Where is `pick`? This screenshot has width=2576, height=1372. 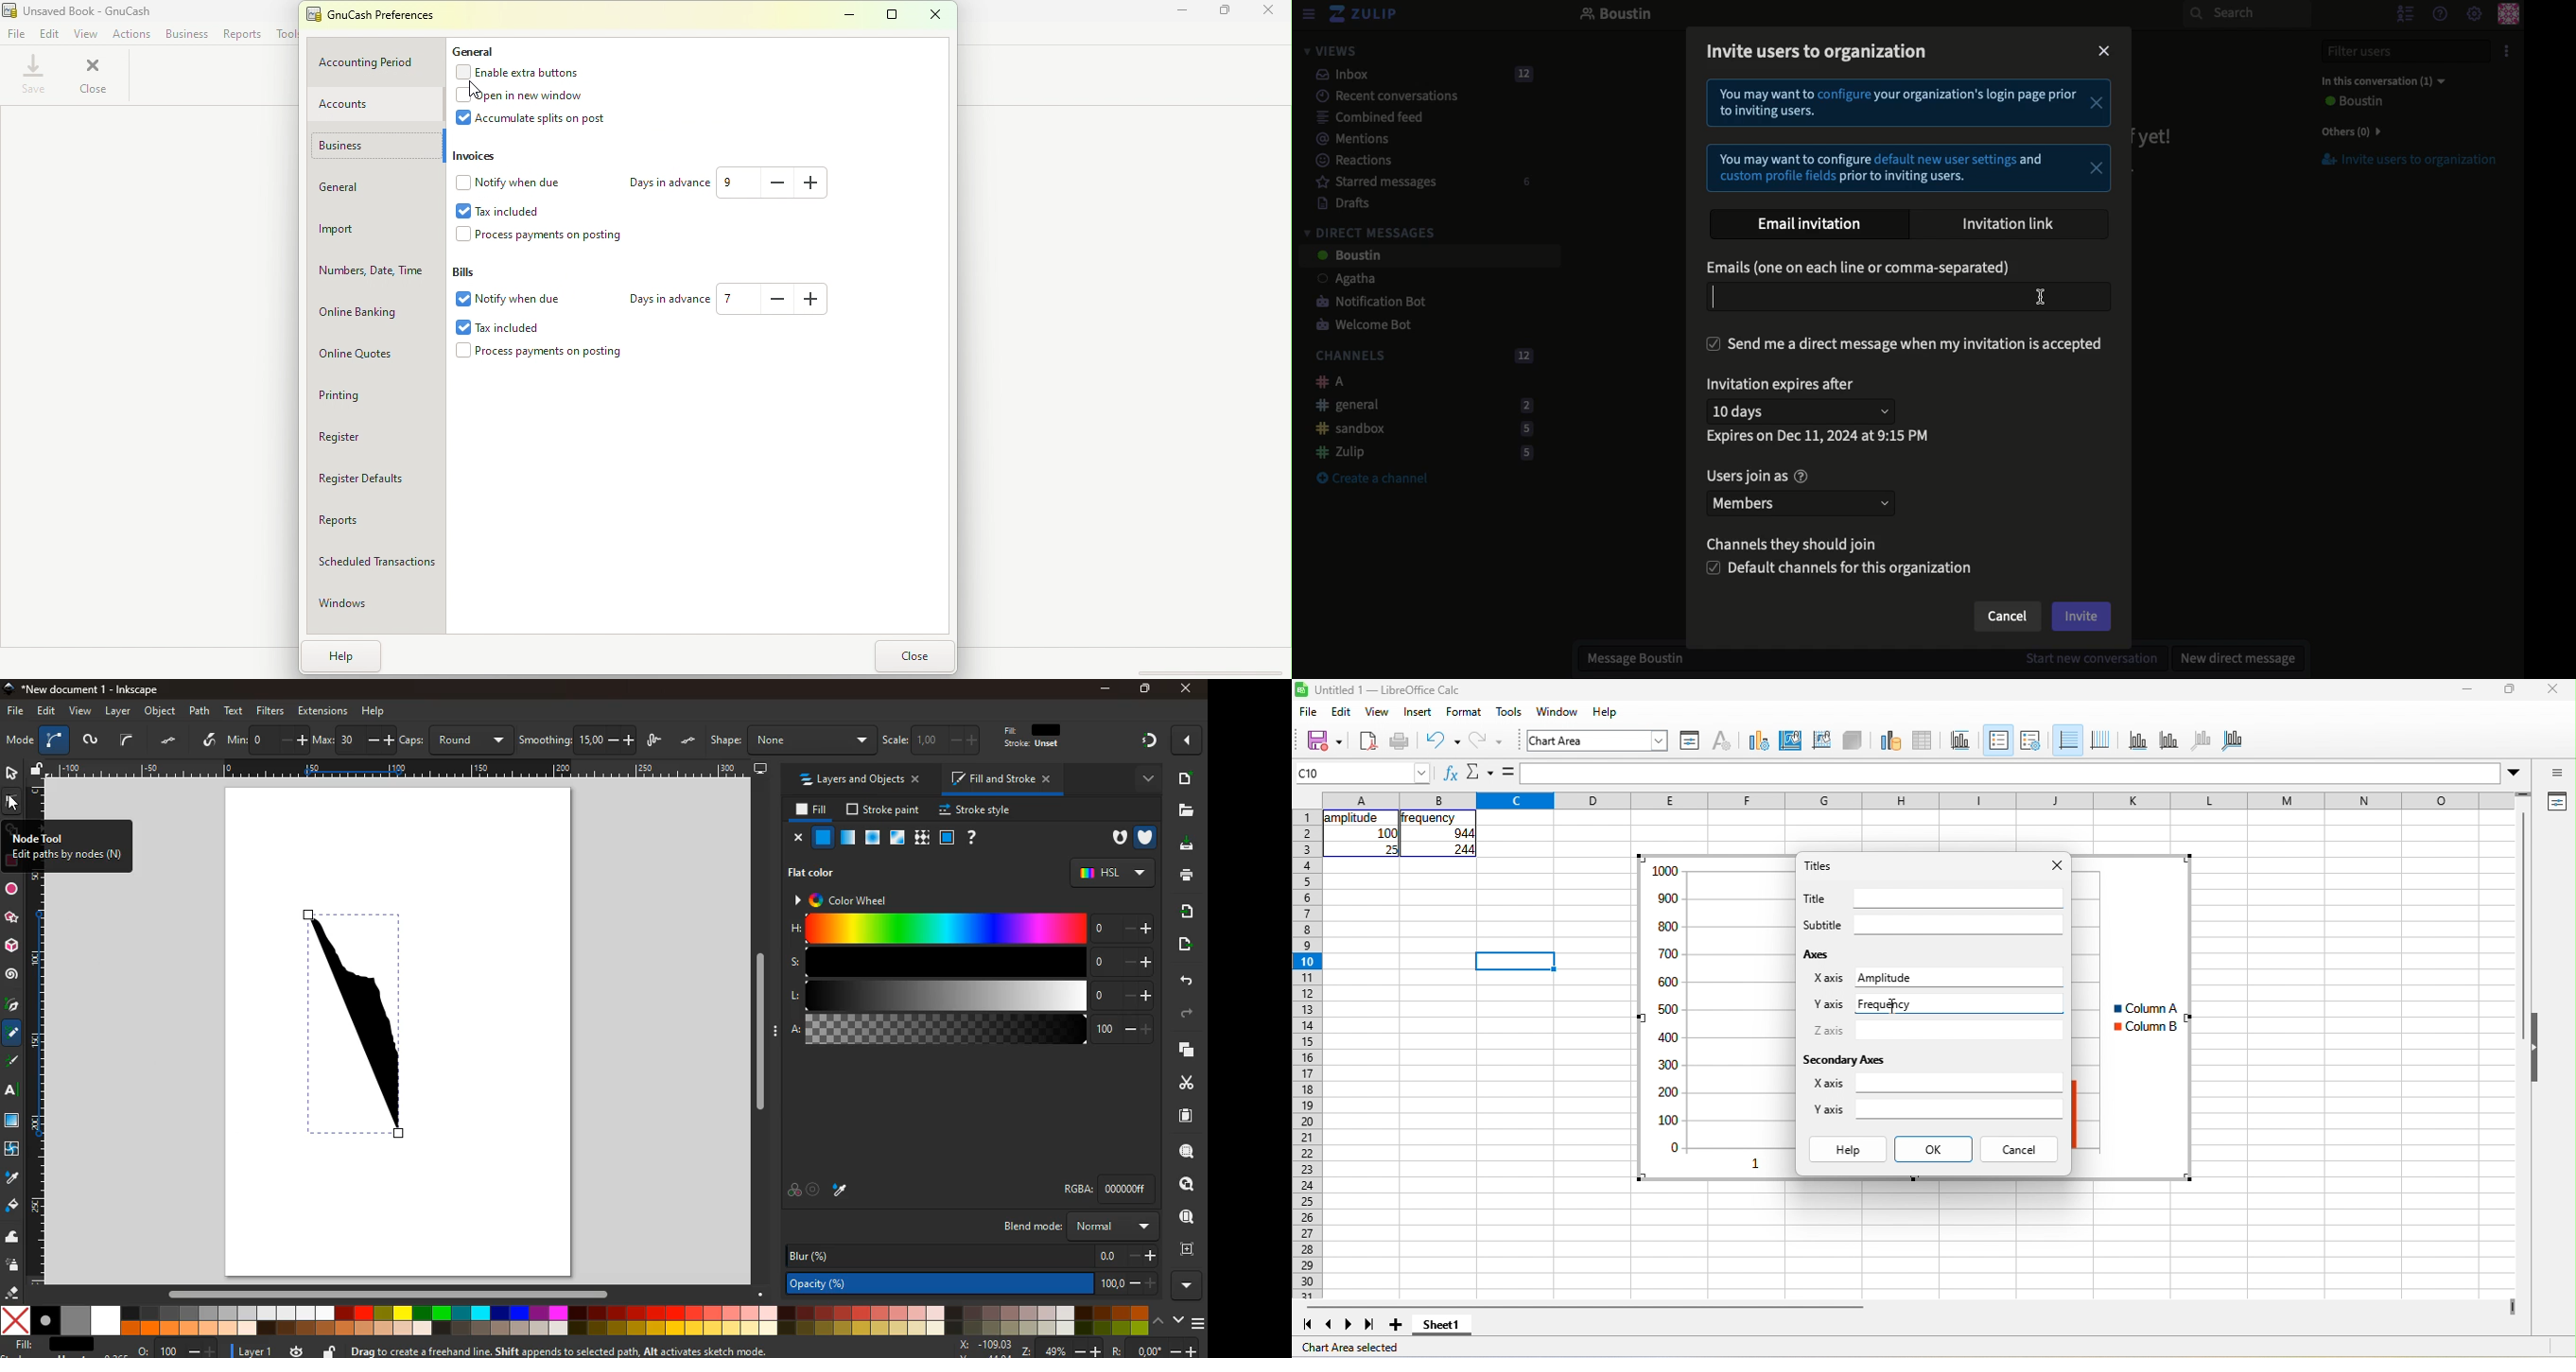 pick is located at coordinates (11, 1006).